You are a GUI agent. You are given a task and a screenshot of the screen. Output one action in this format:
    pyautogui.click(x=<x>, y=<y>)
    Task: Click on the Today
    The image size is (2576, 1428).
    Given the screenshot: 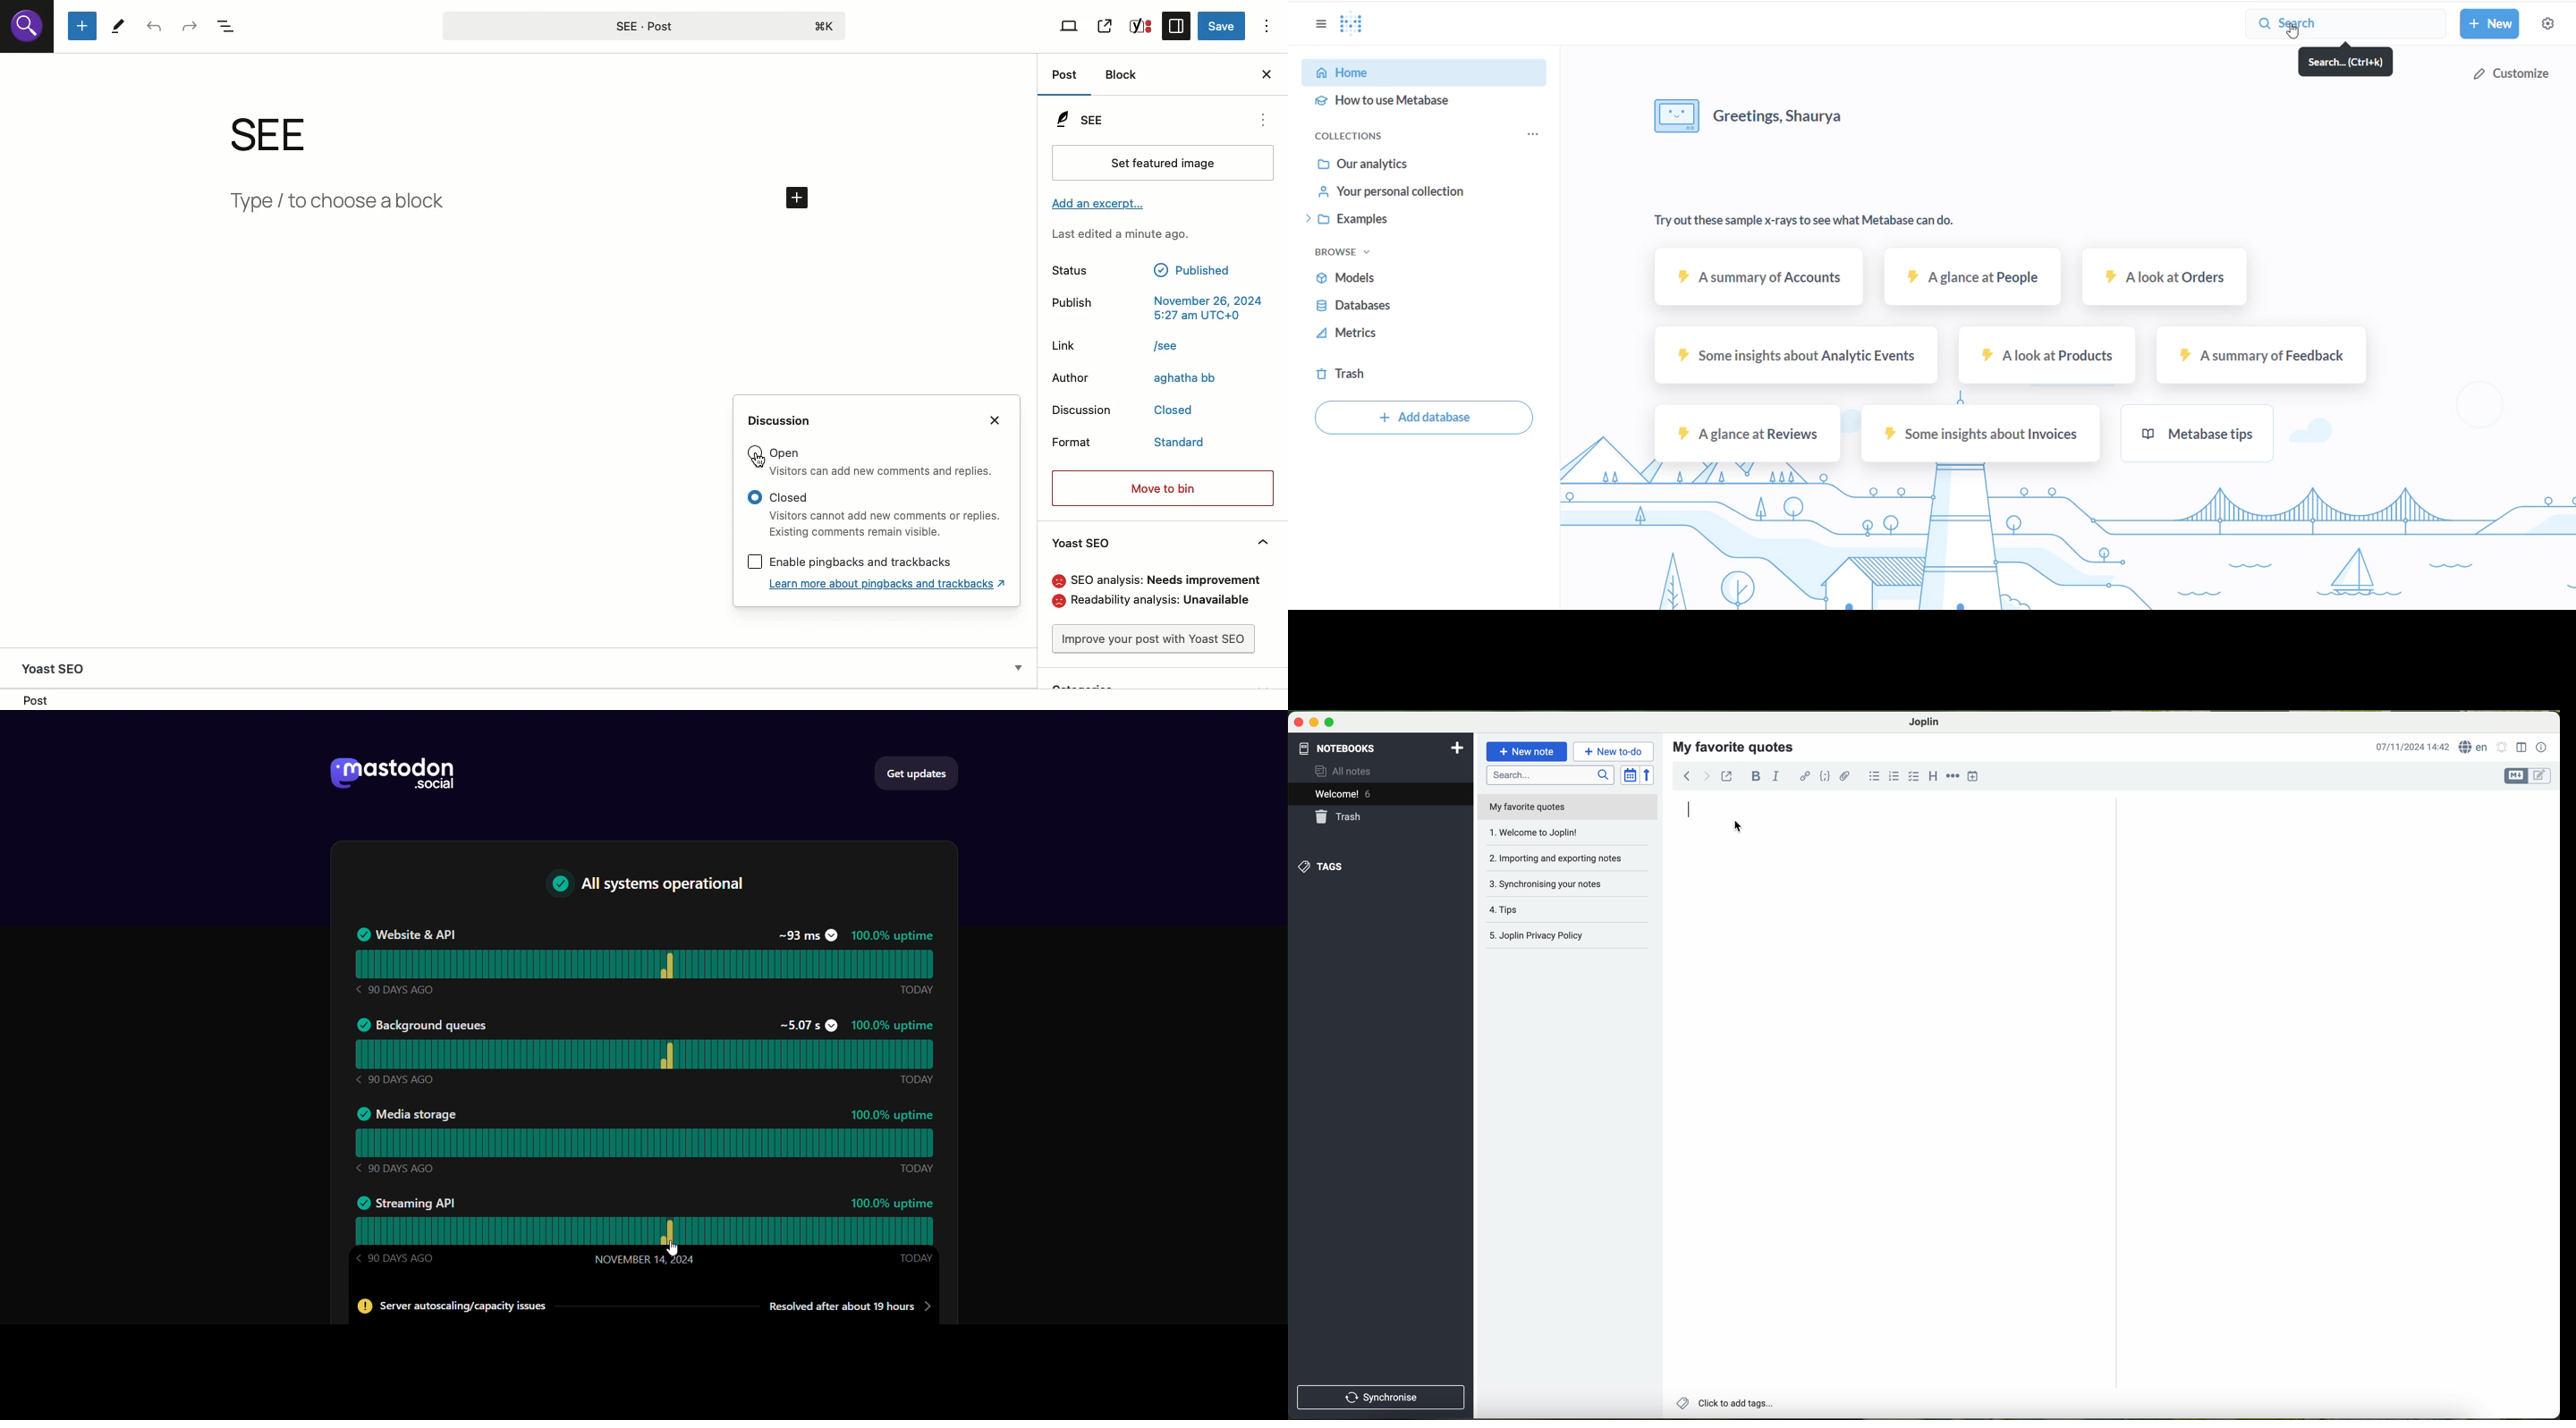 What is the action you would take?
    pyautogui.click(x=917, y=1168)
    